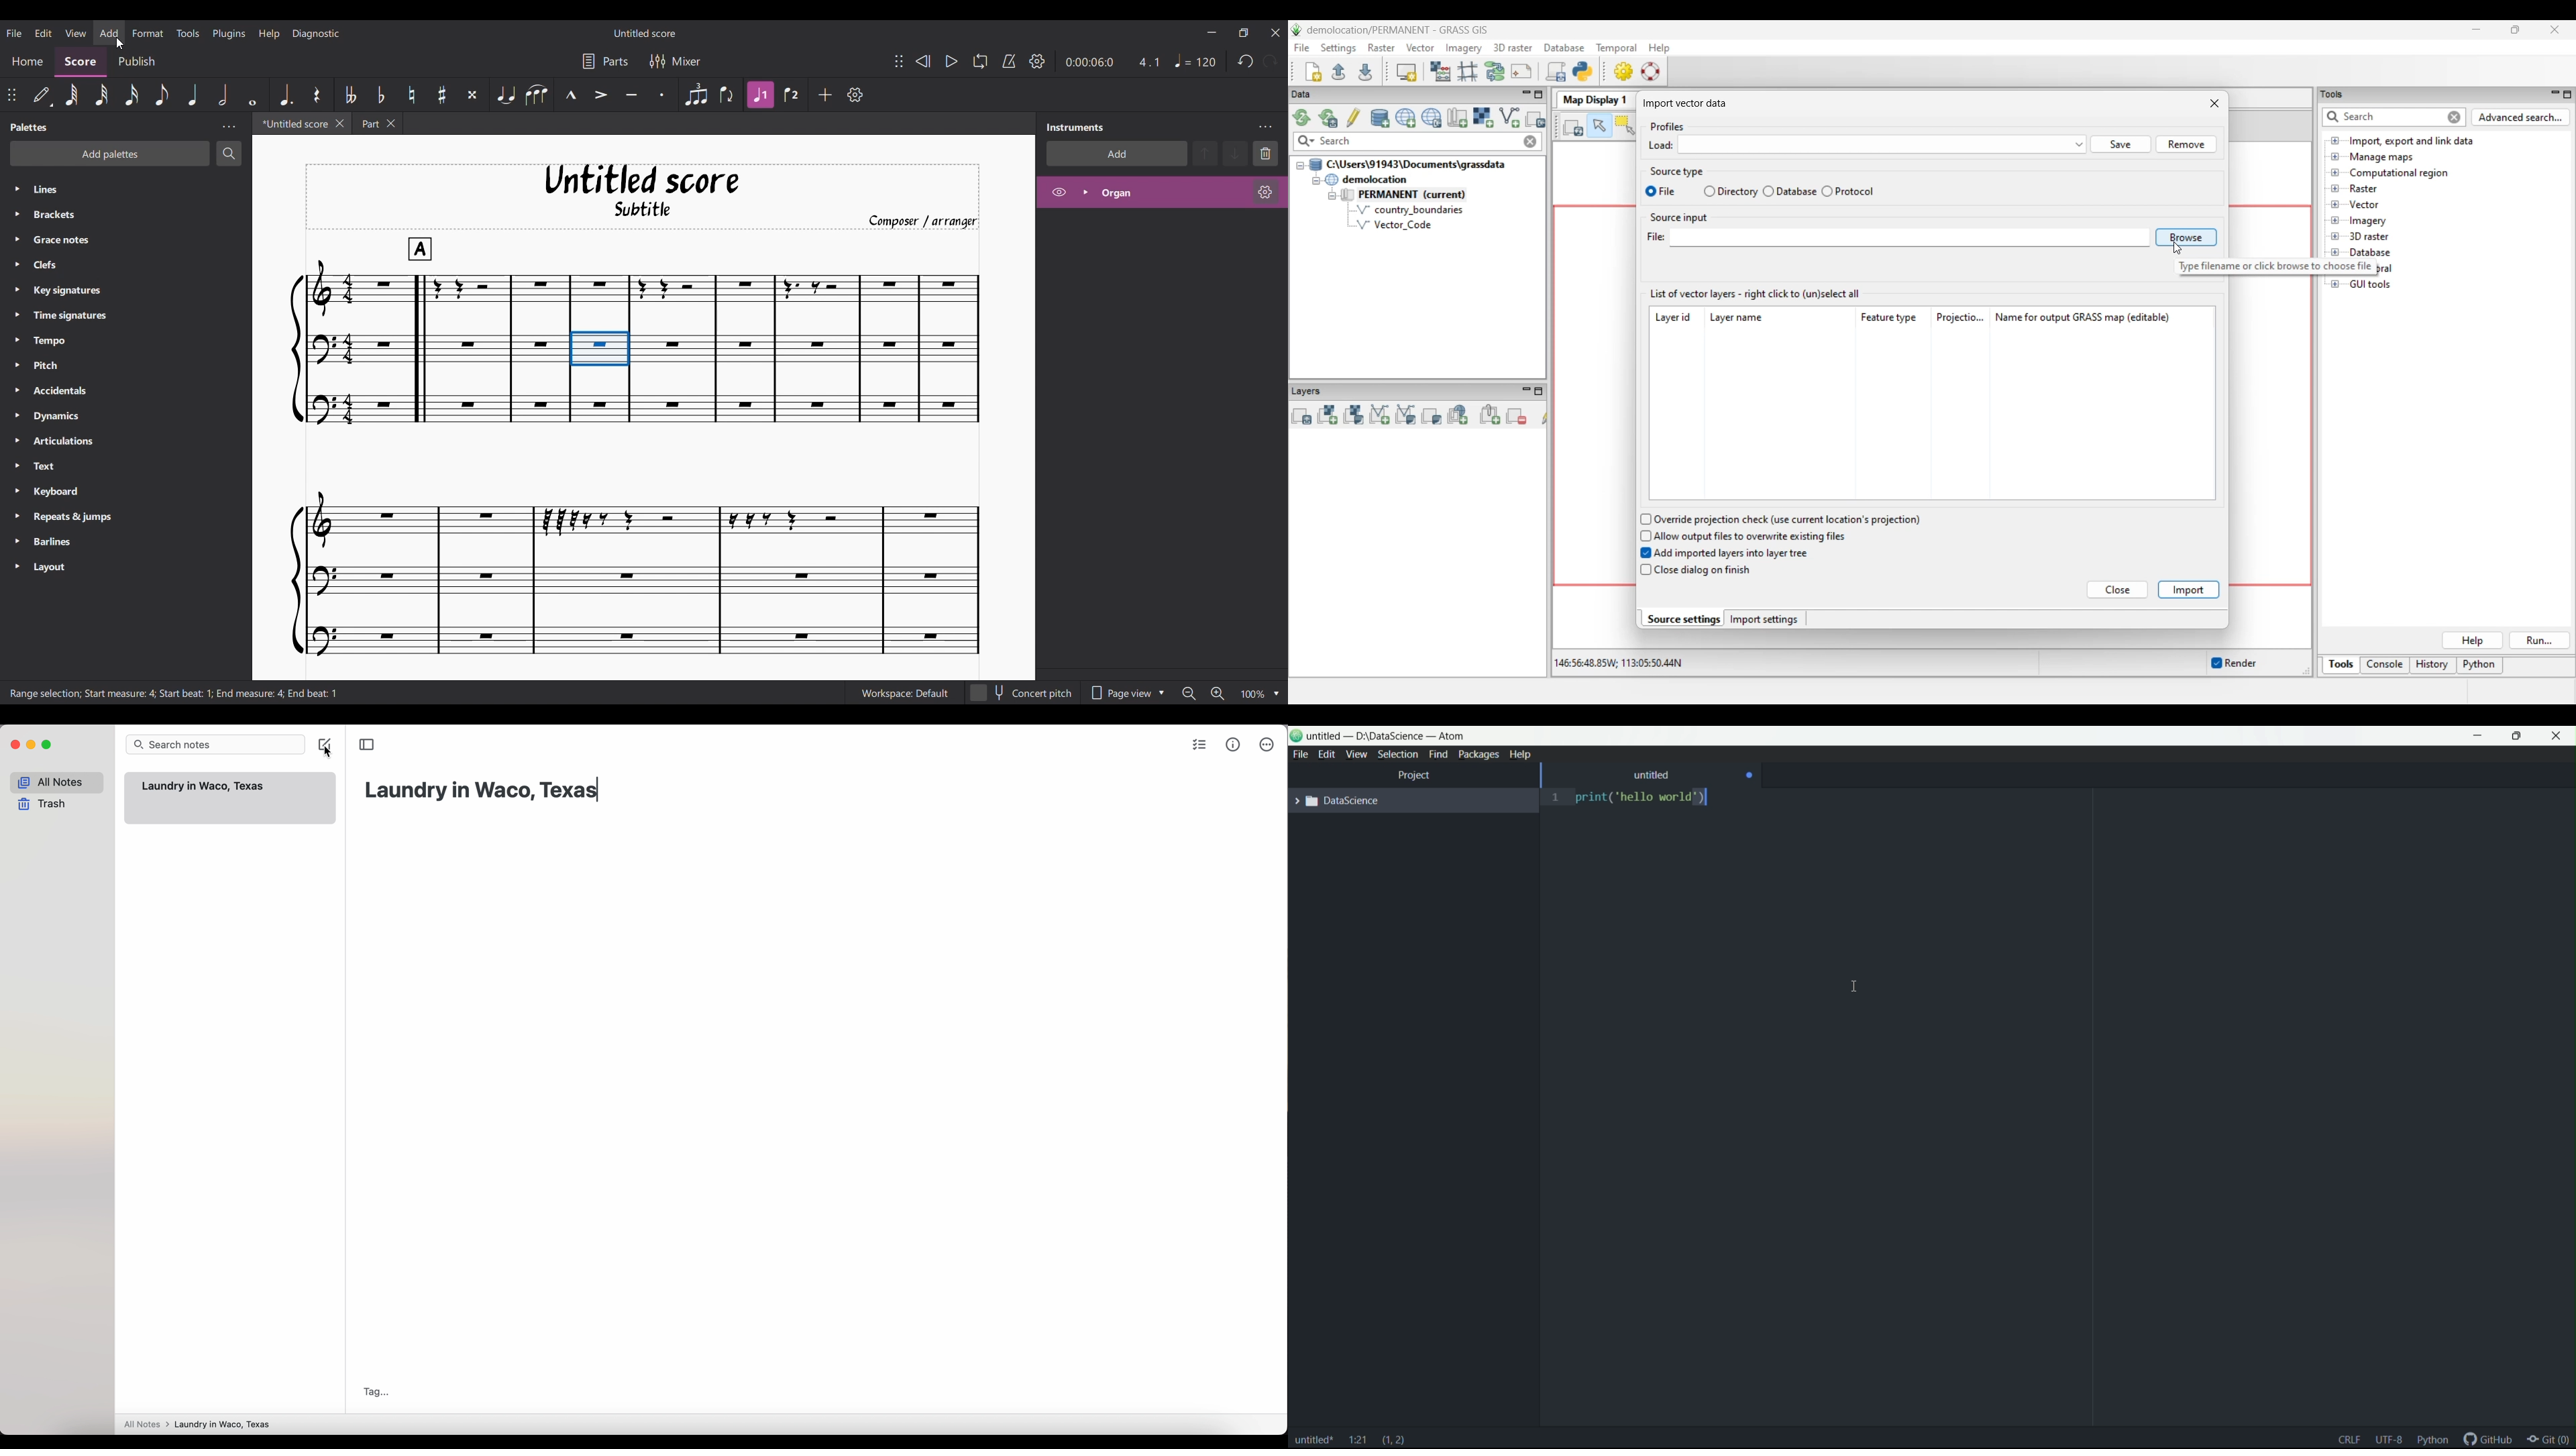 The height and width of the screenshot is (1456, 2576). I want to click on Accent, so click(601, 95).